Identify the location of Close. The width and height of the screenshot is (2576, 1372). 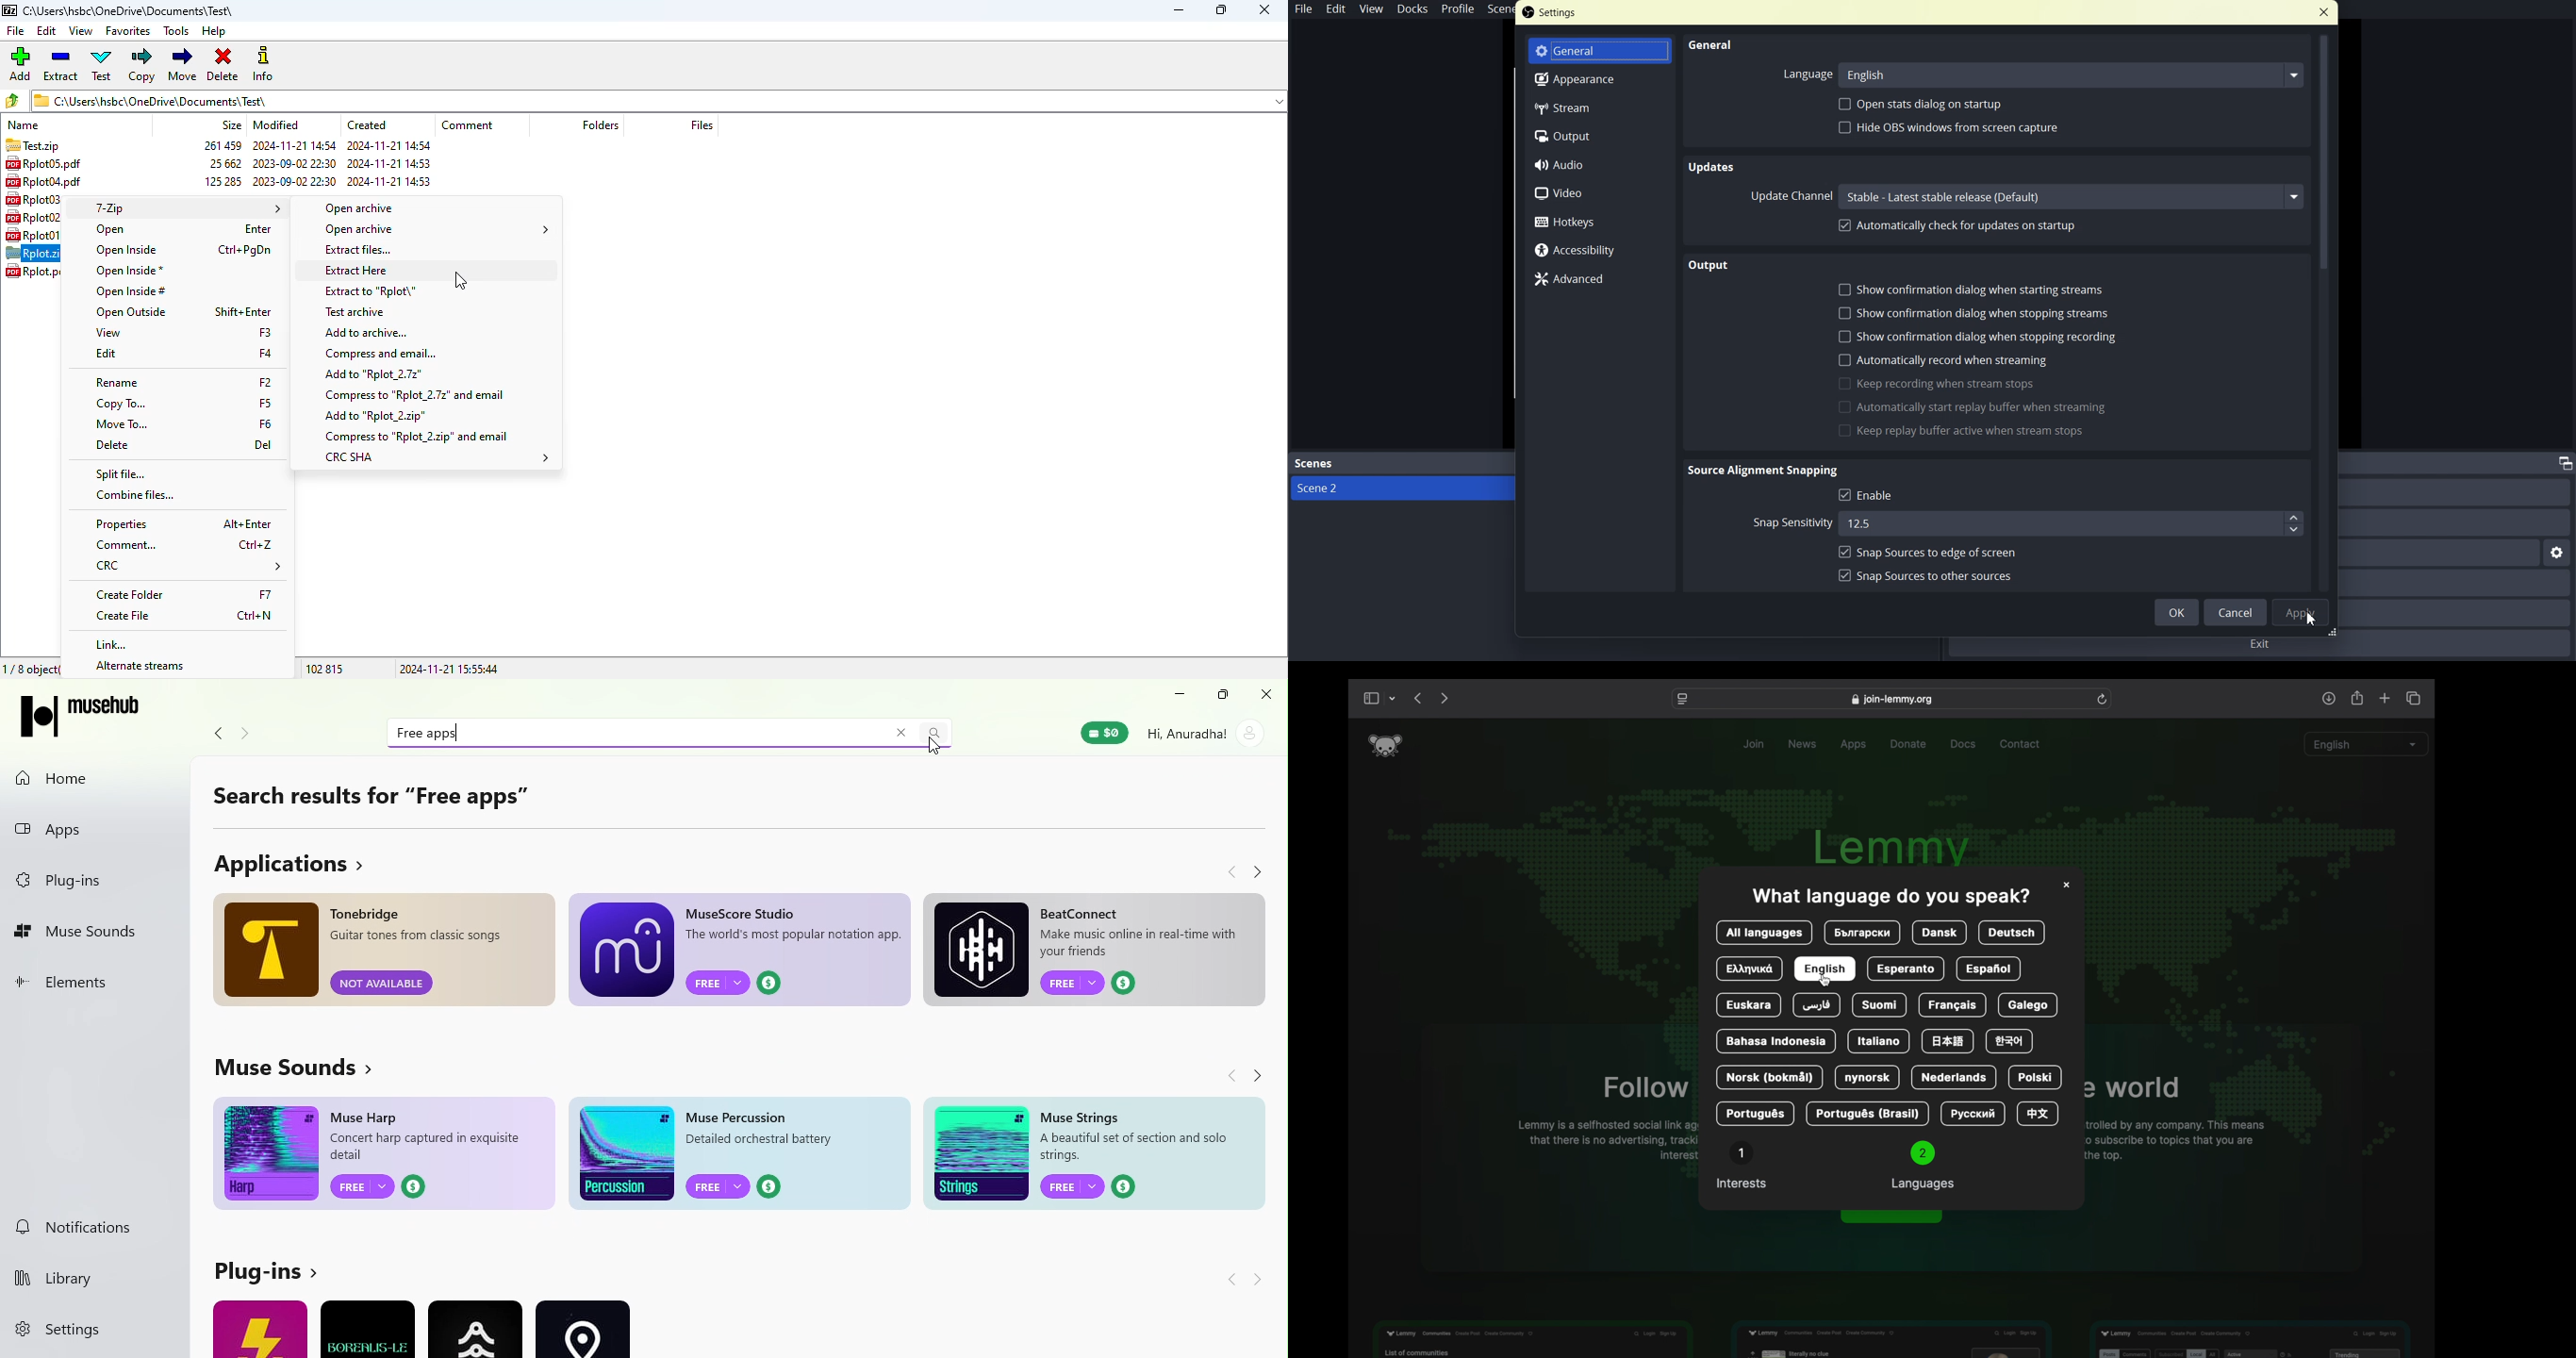
(1268, 695).